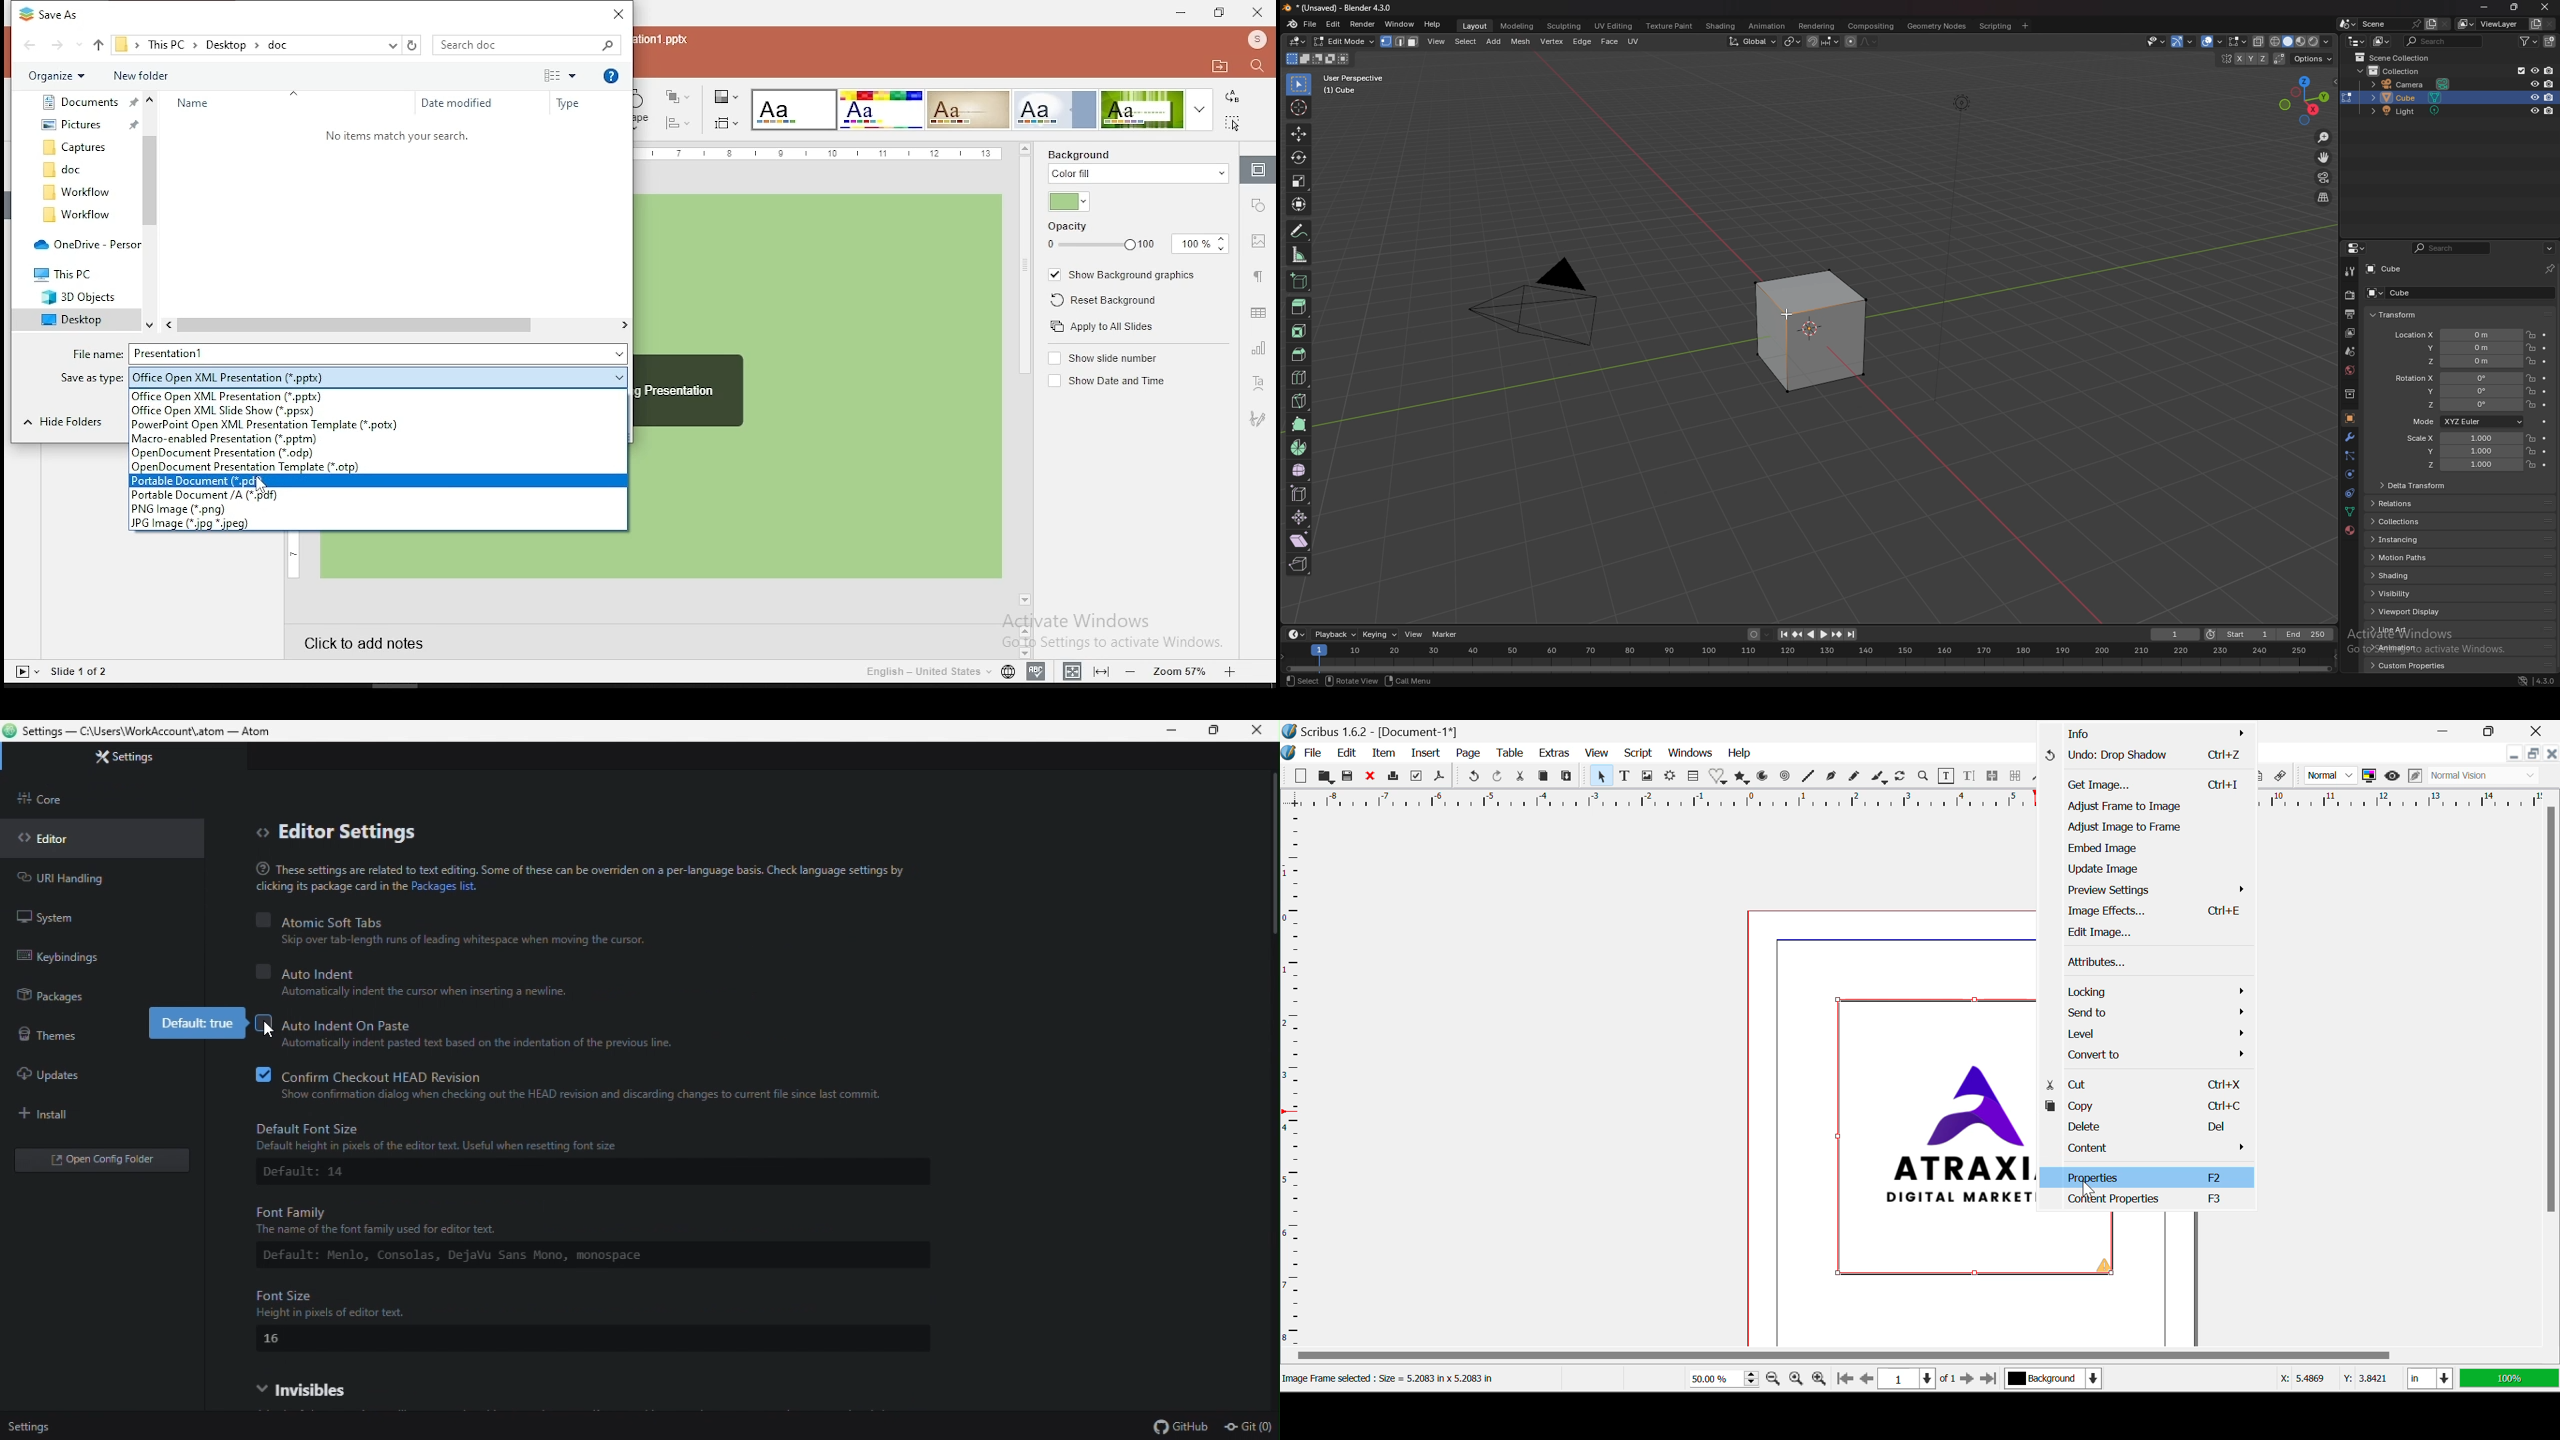 Image resolution: width=2576 pixels, height=1456 pixels. What do you see at coordinates (607, 883) in the screenshot?
I see `(© These settings are related to text editing. Some of these can be overriden on a per-language basis. Check language settings byicing is package card in the Packages list.` at bounding box center [607, 883].